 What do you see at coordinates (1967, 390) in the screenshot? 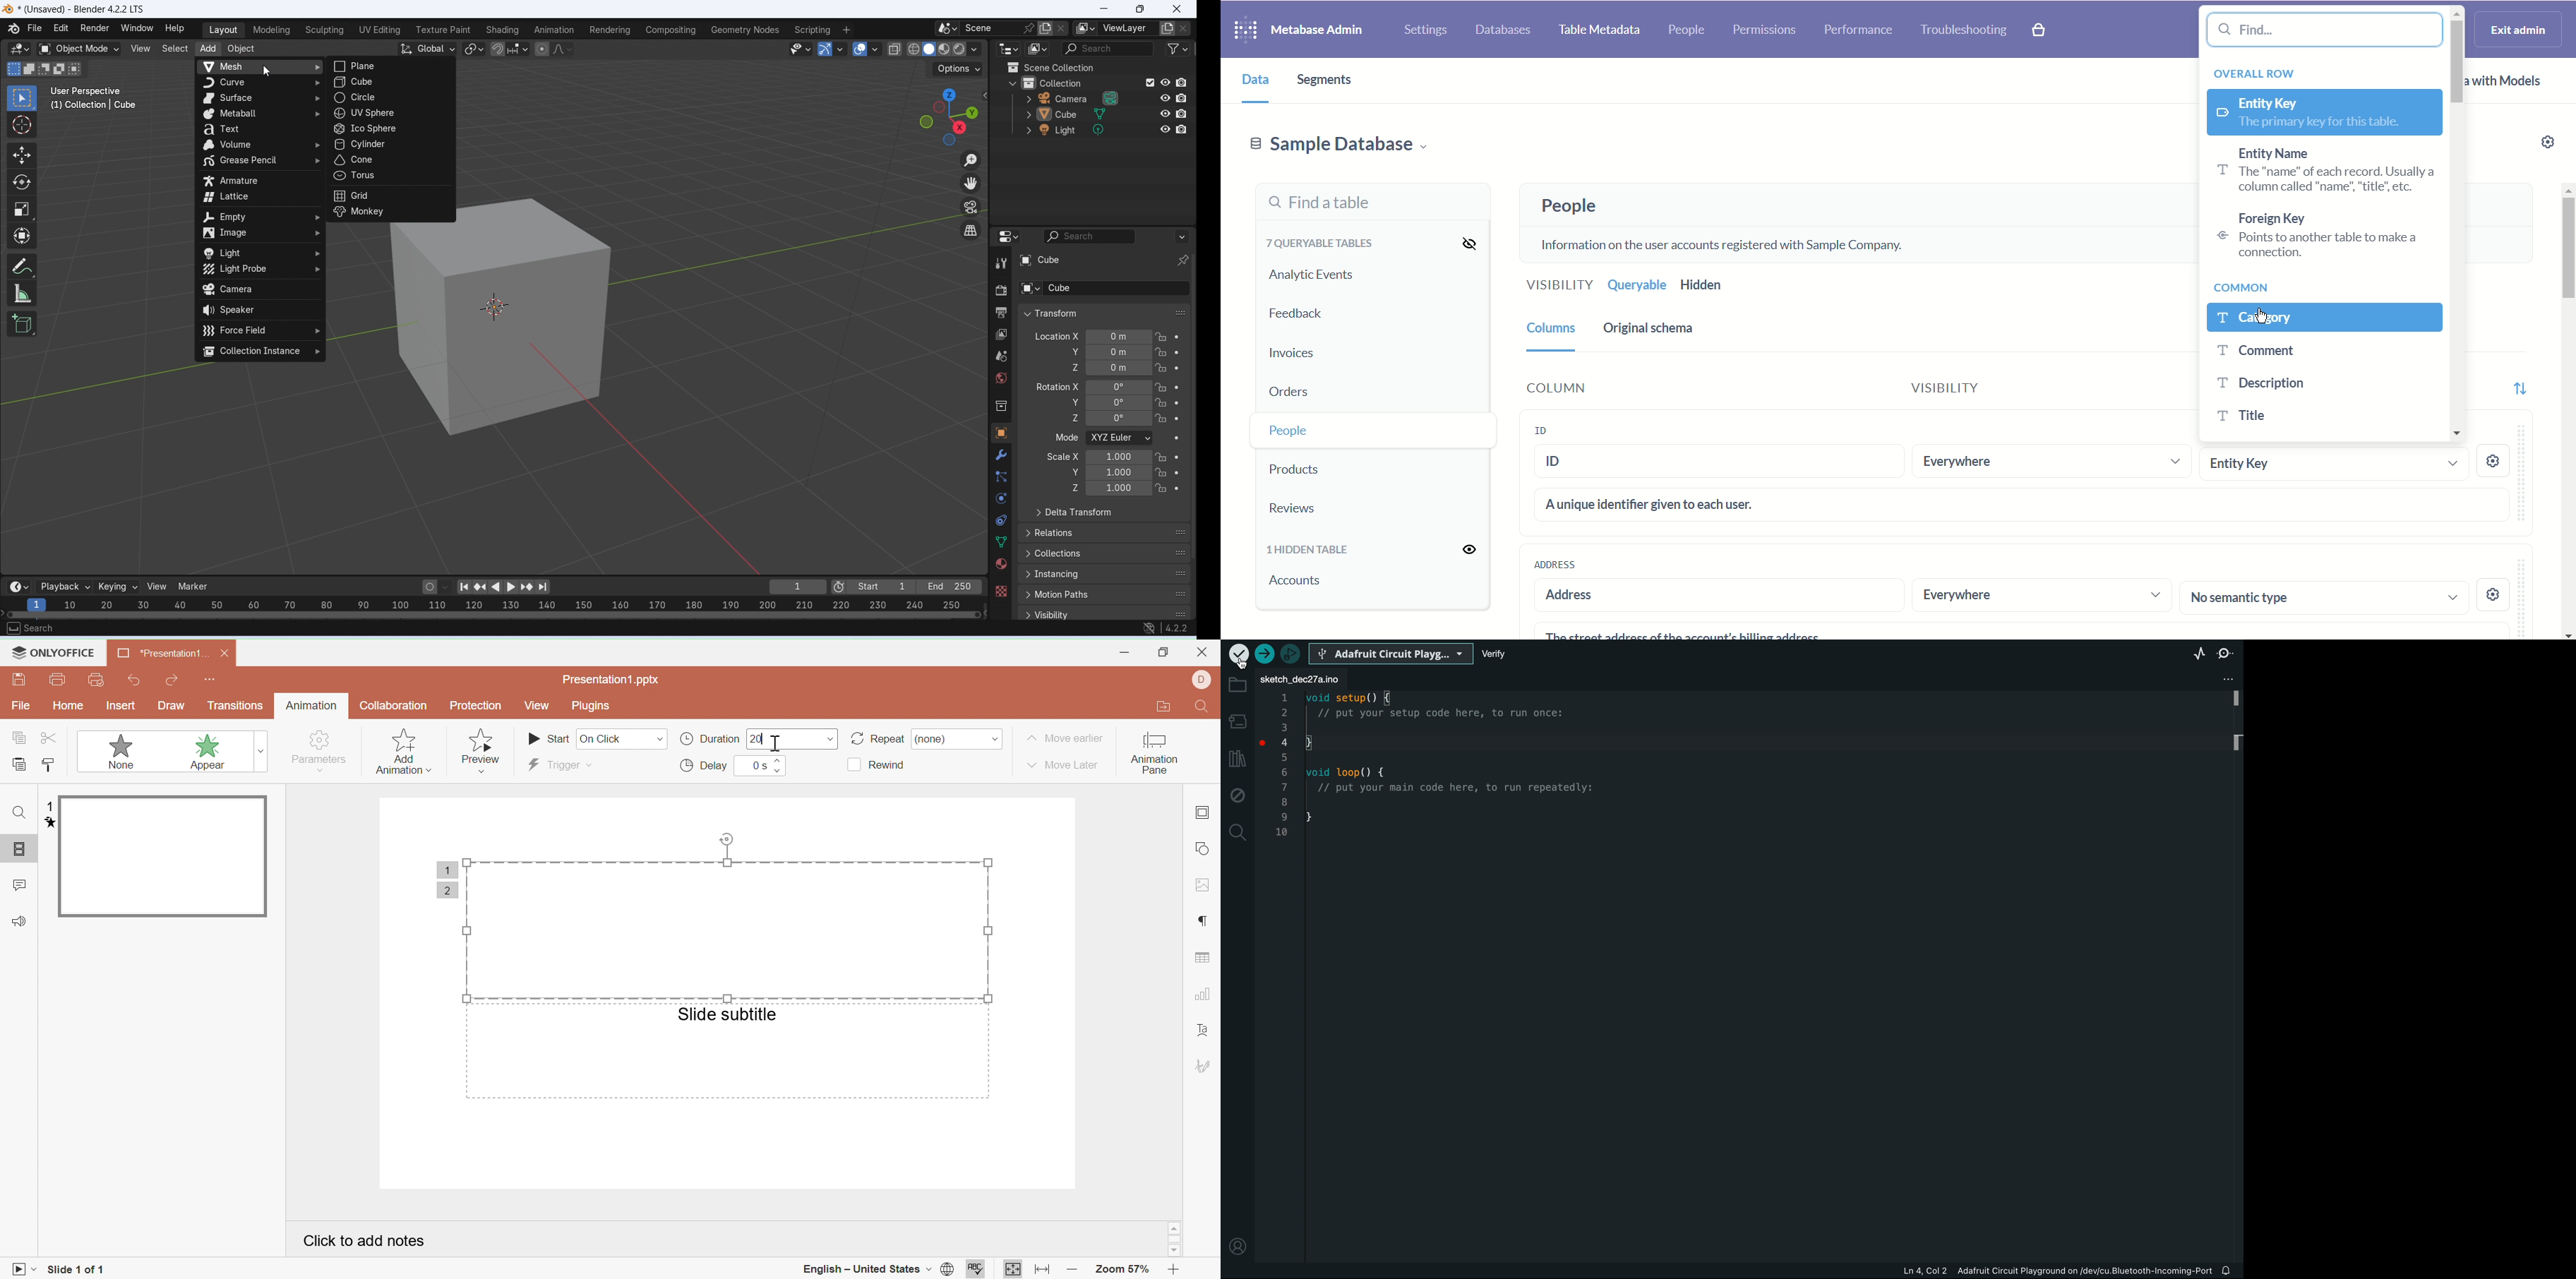
I see `visibility` at bounding box center [1967, 390].